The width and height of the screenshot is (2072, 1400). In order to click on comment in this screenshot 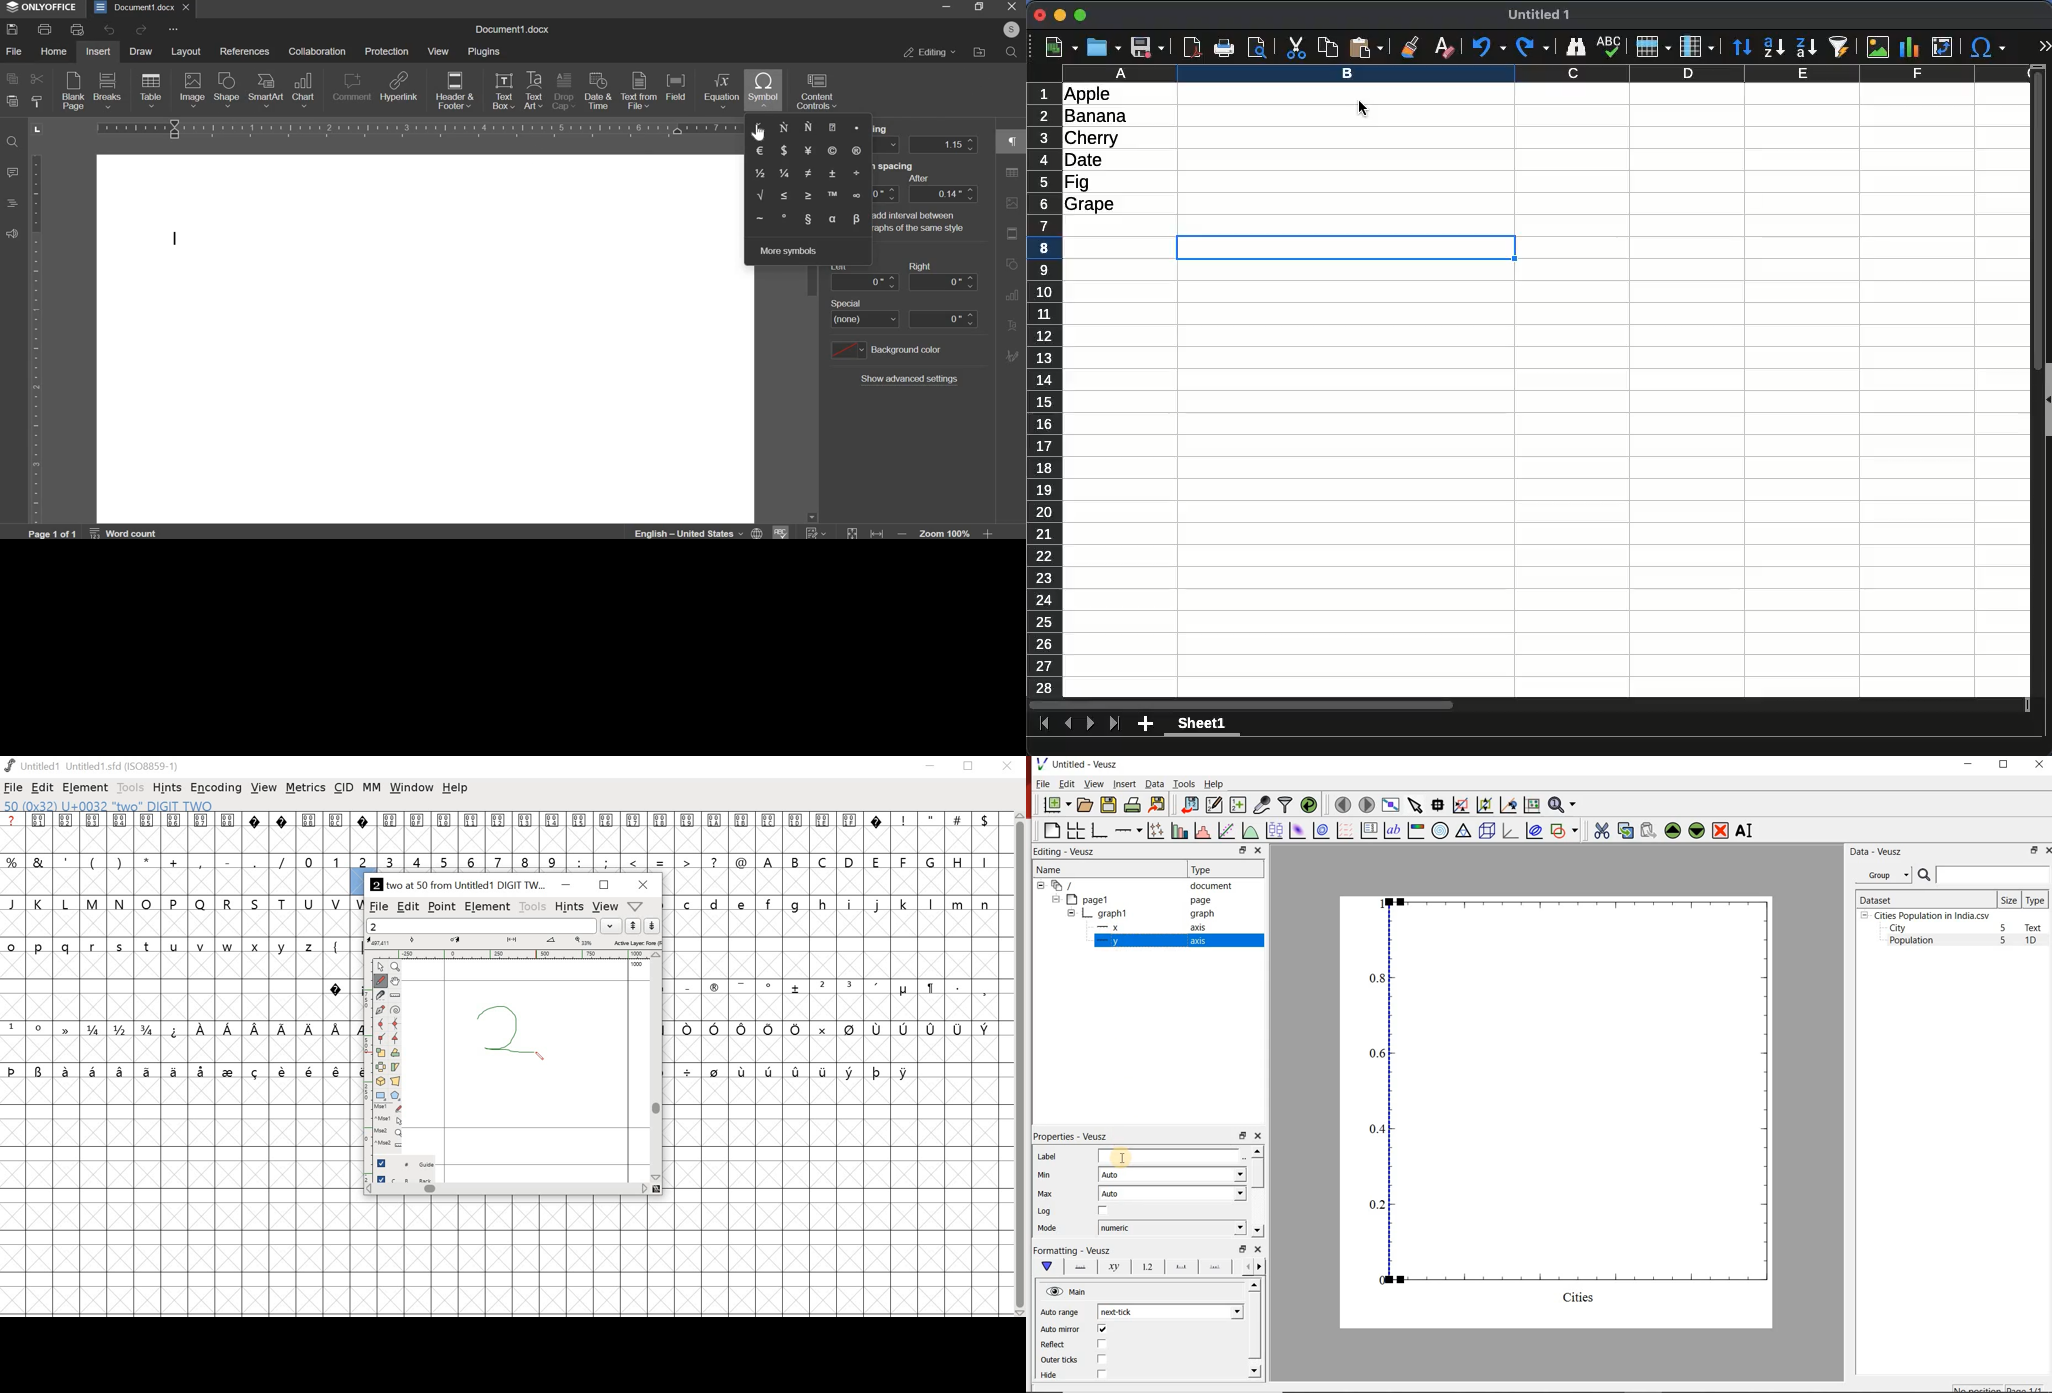, I will do `click(352, 88)`.